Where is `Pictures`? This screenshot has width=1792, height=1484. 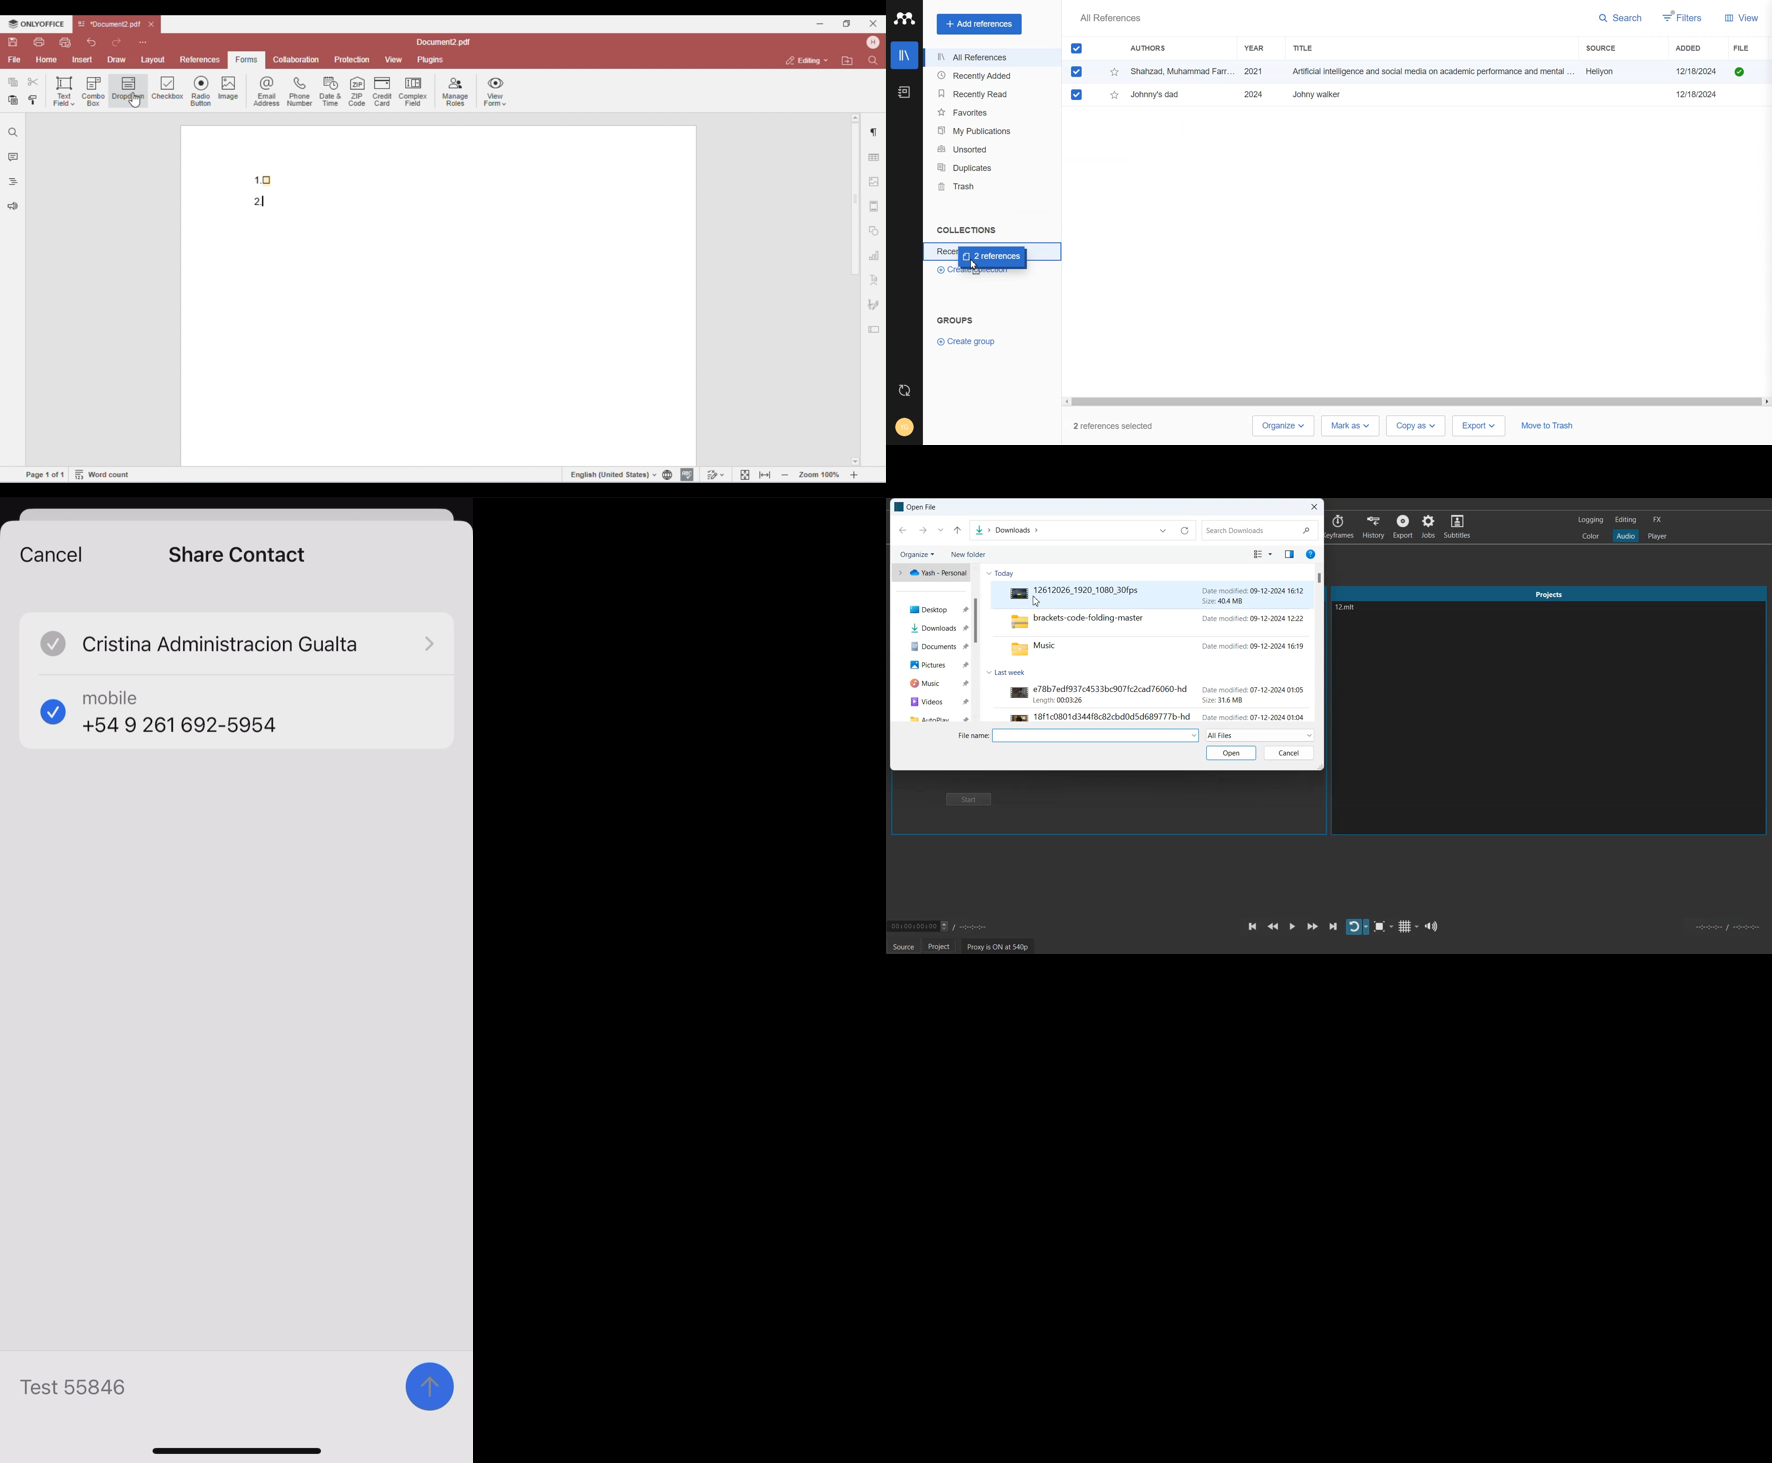 Pictures is located at coordinates (931, 664).